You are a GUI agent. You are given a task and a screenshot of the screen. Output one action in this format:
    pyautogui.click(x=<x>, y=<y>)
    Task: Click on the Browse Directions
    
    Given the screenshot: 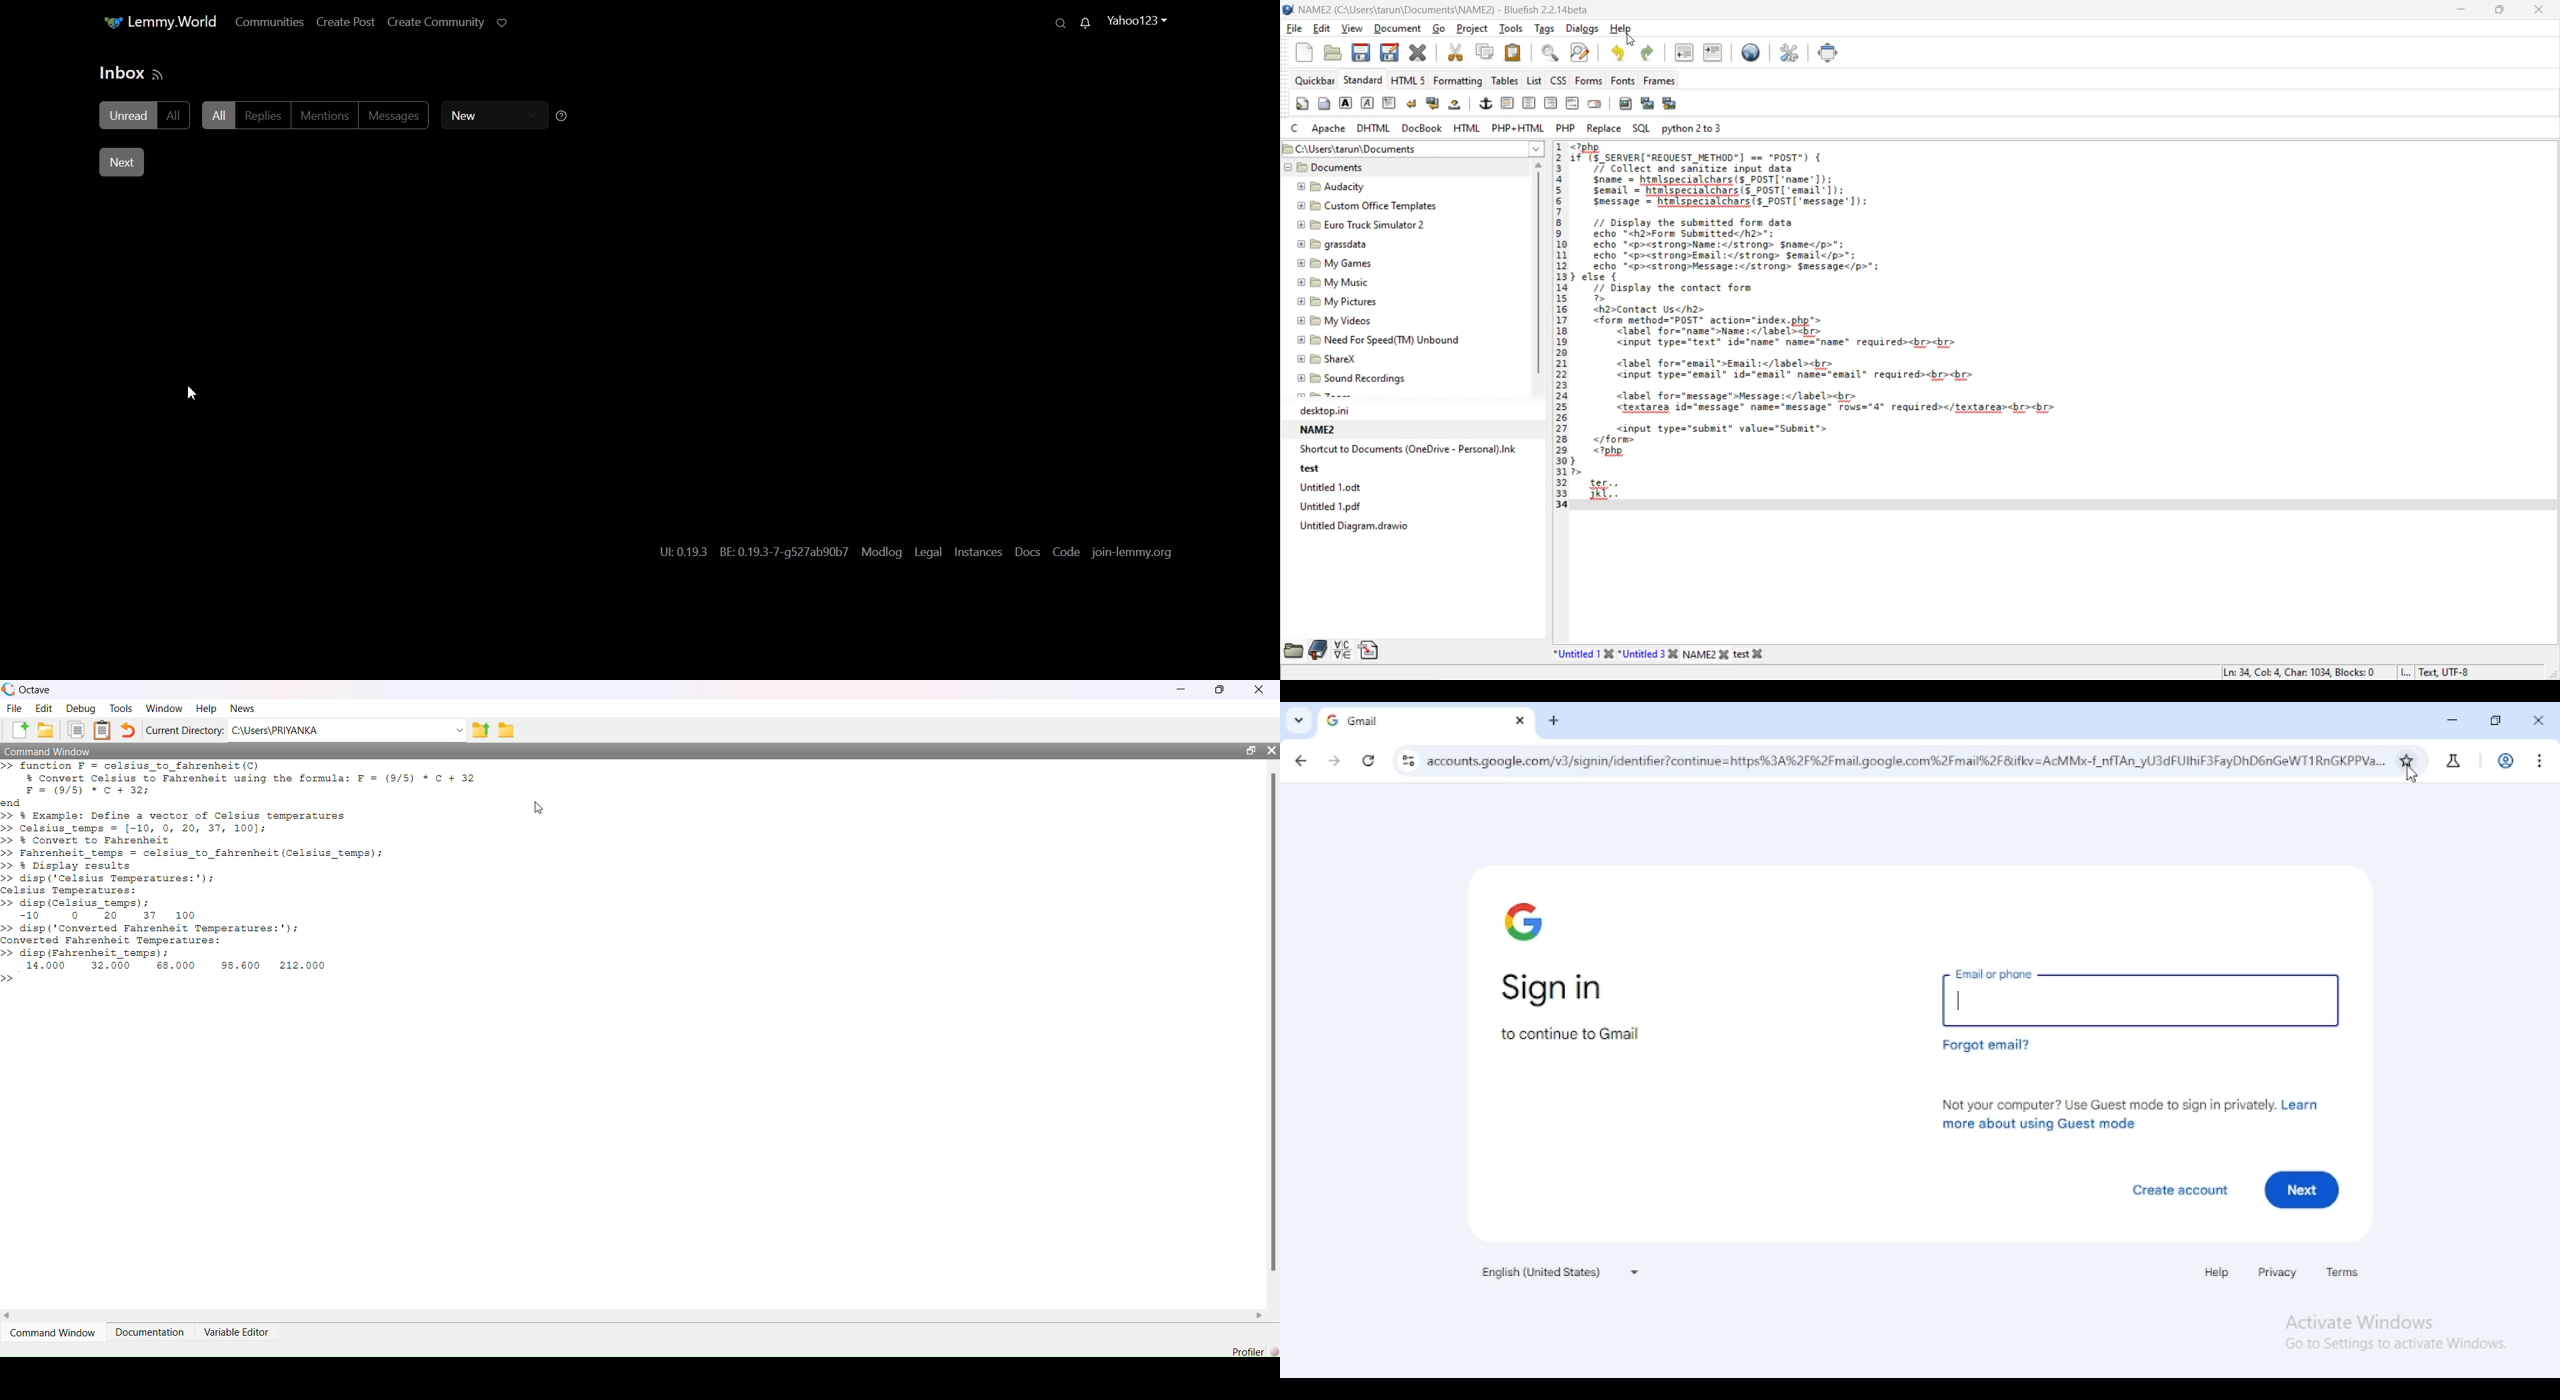 What is the action you would take?
    pyautogui.click(x=507, y=730)
    